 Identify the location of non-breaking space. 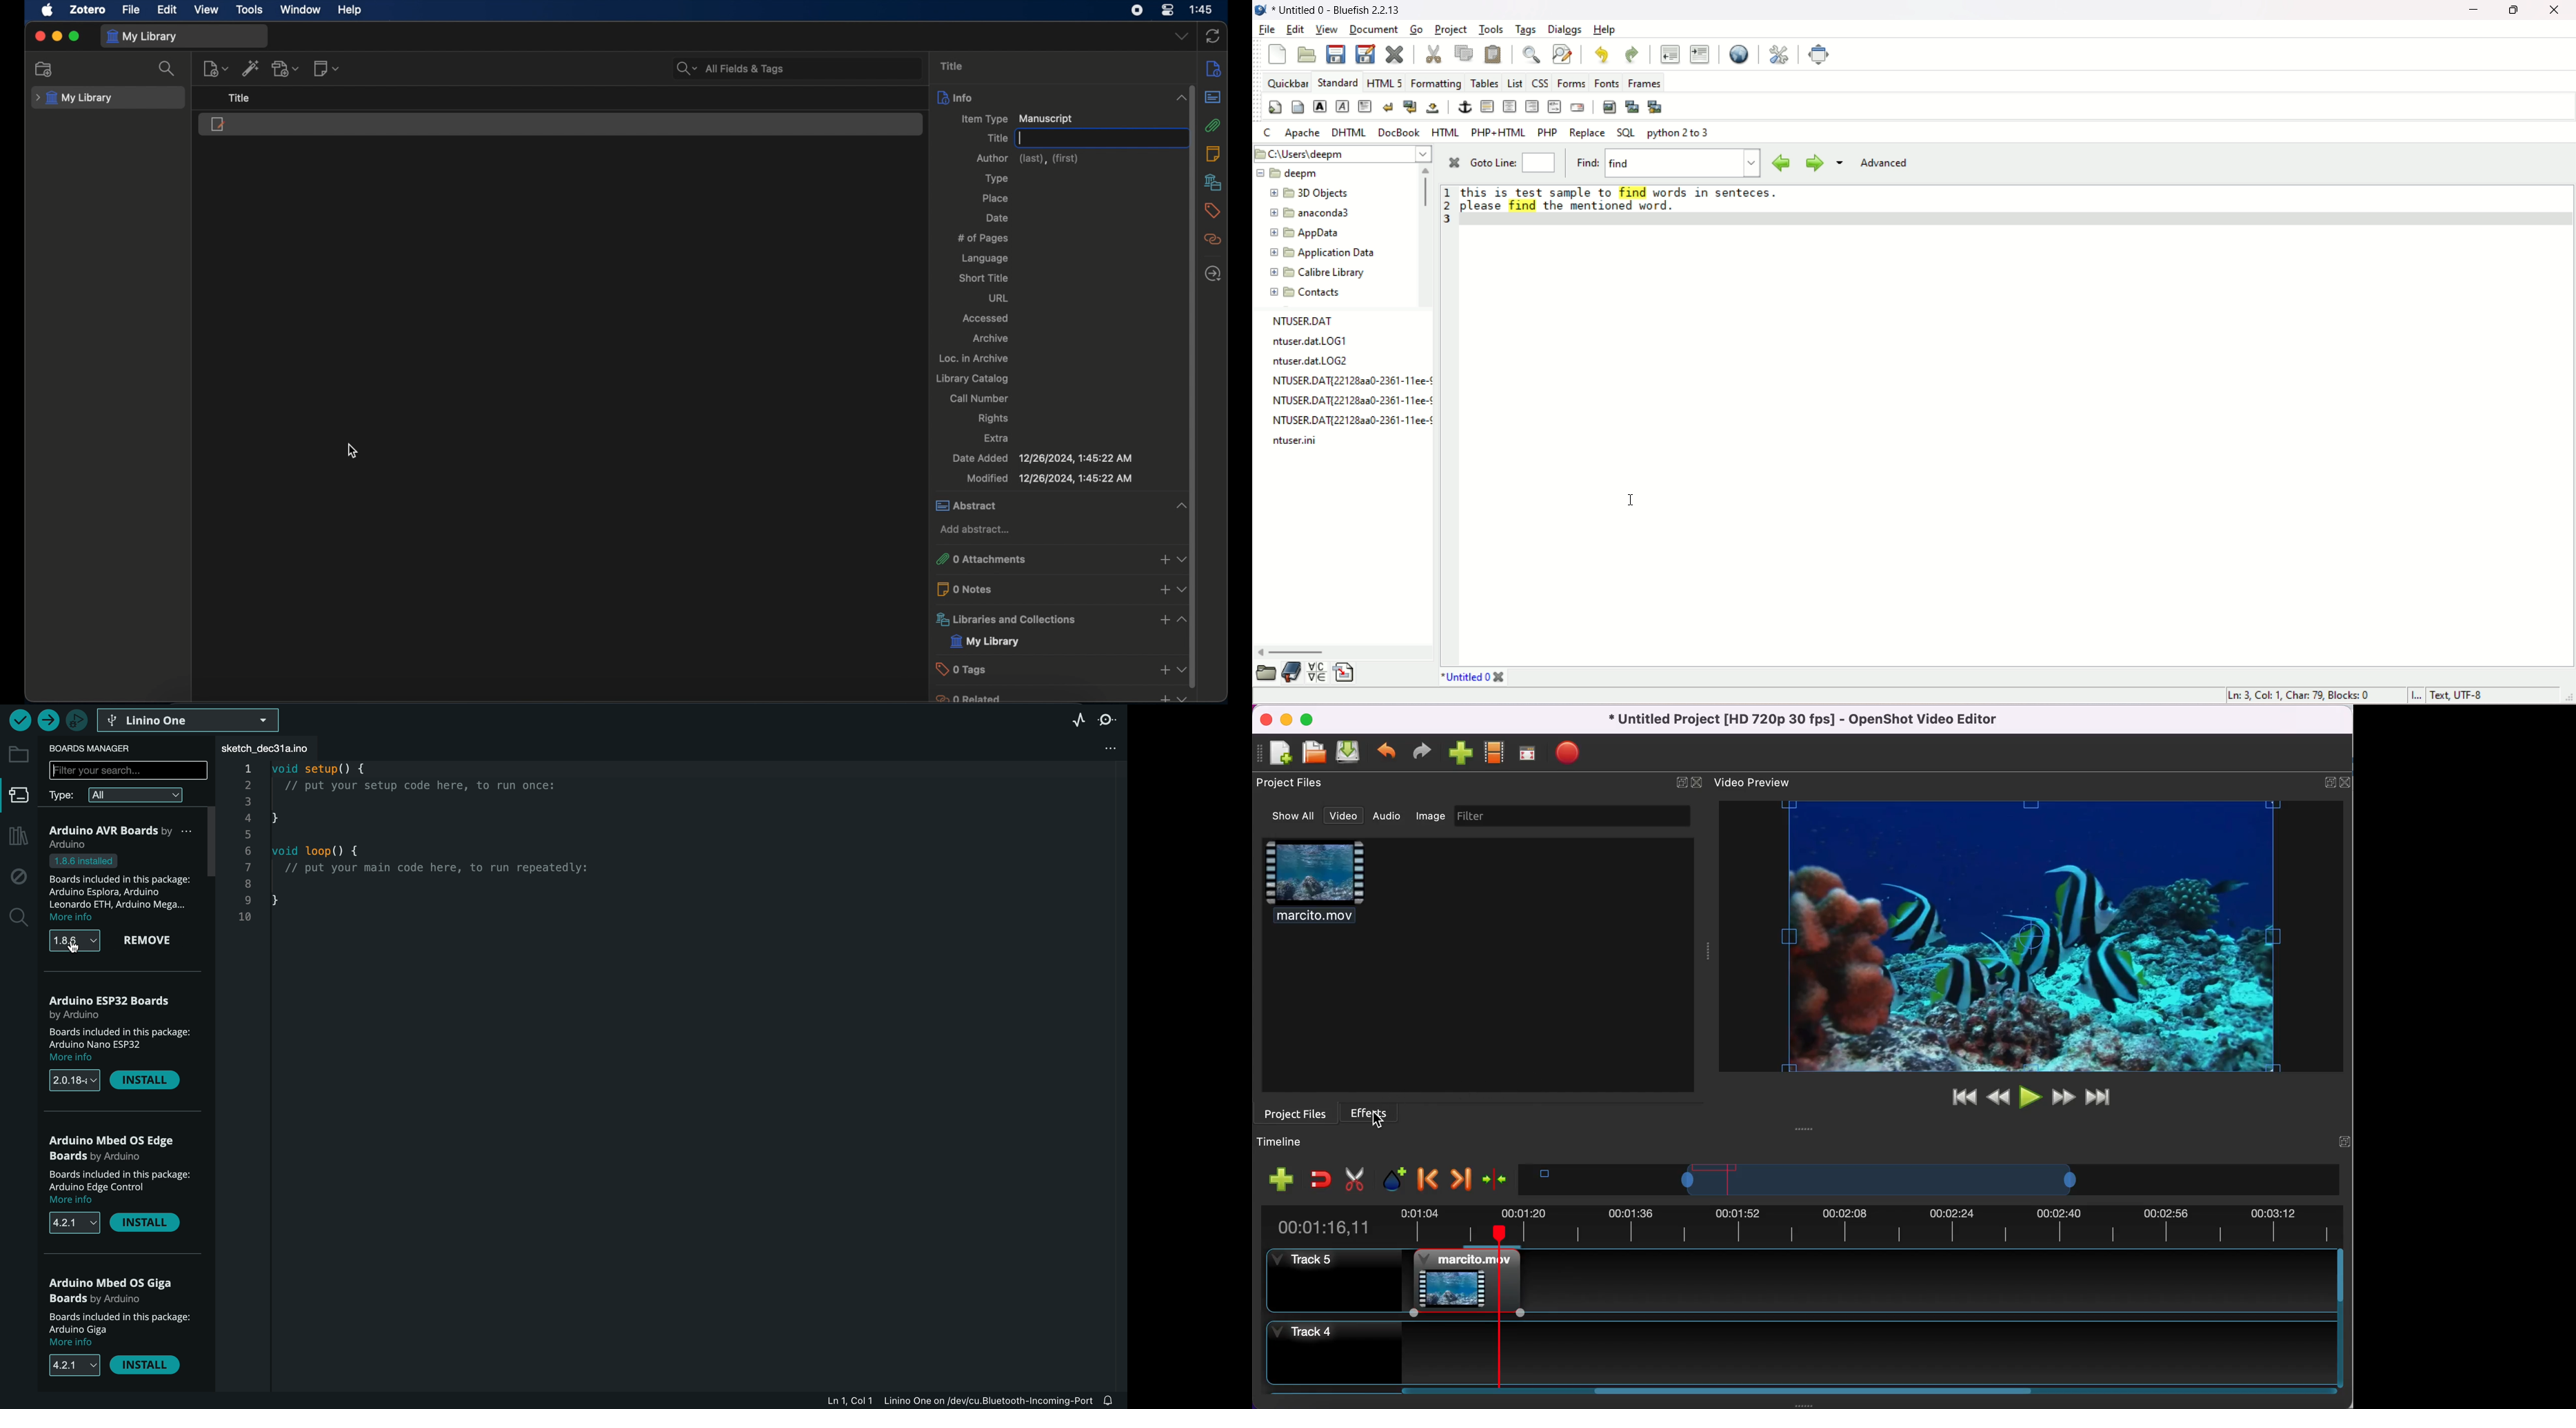
(1433, 109).